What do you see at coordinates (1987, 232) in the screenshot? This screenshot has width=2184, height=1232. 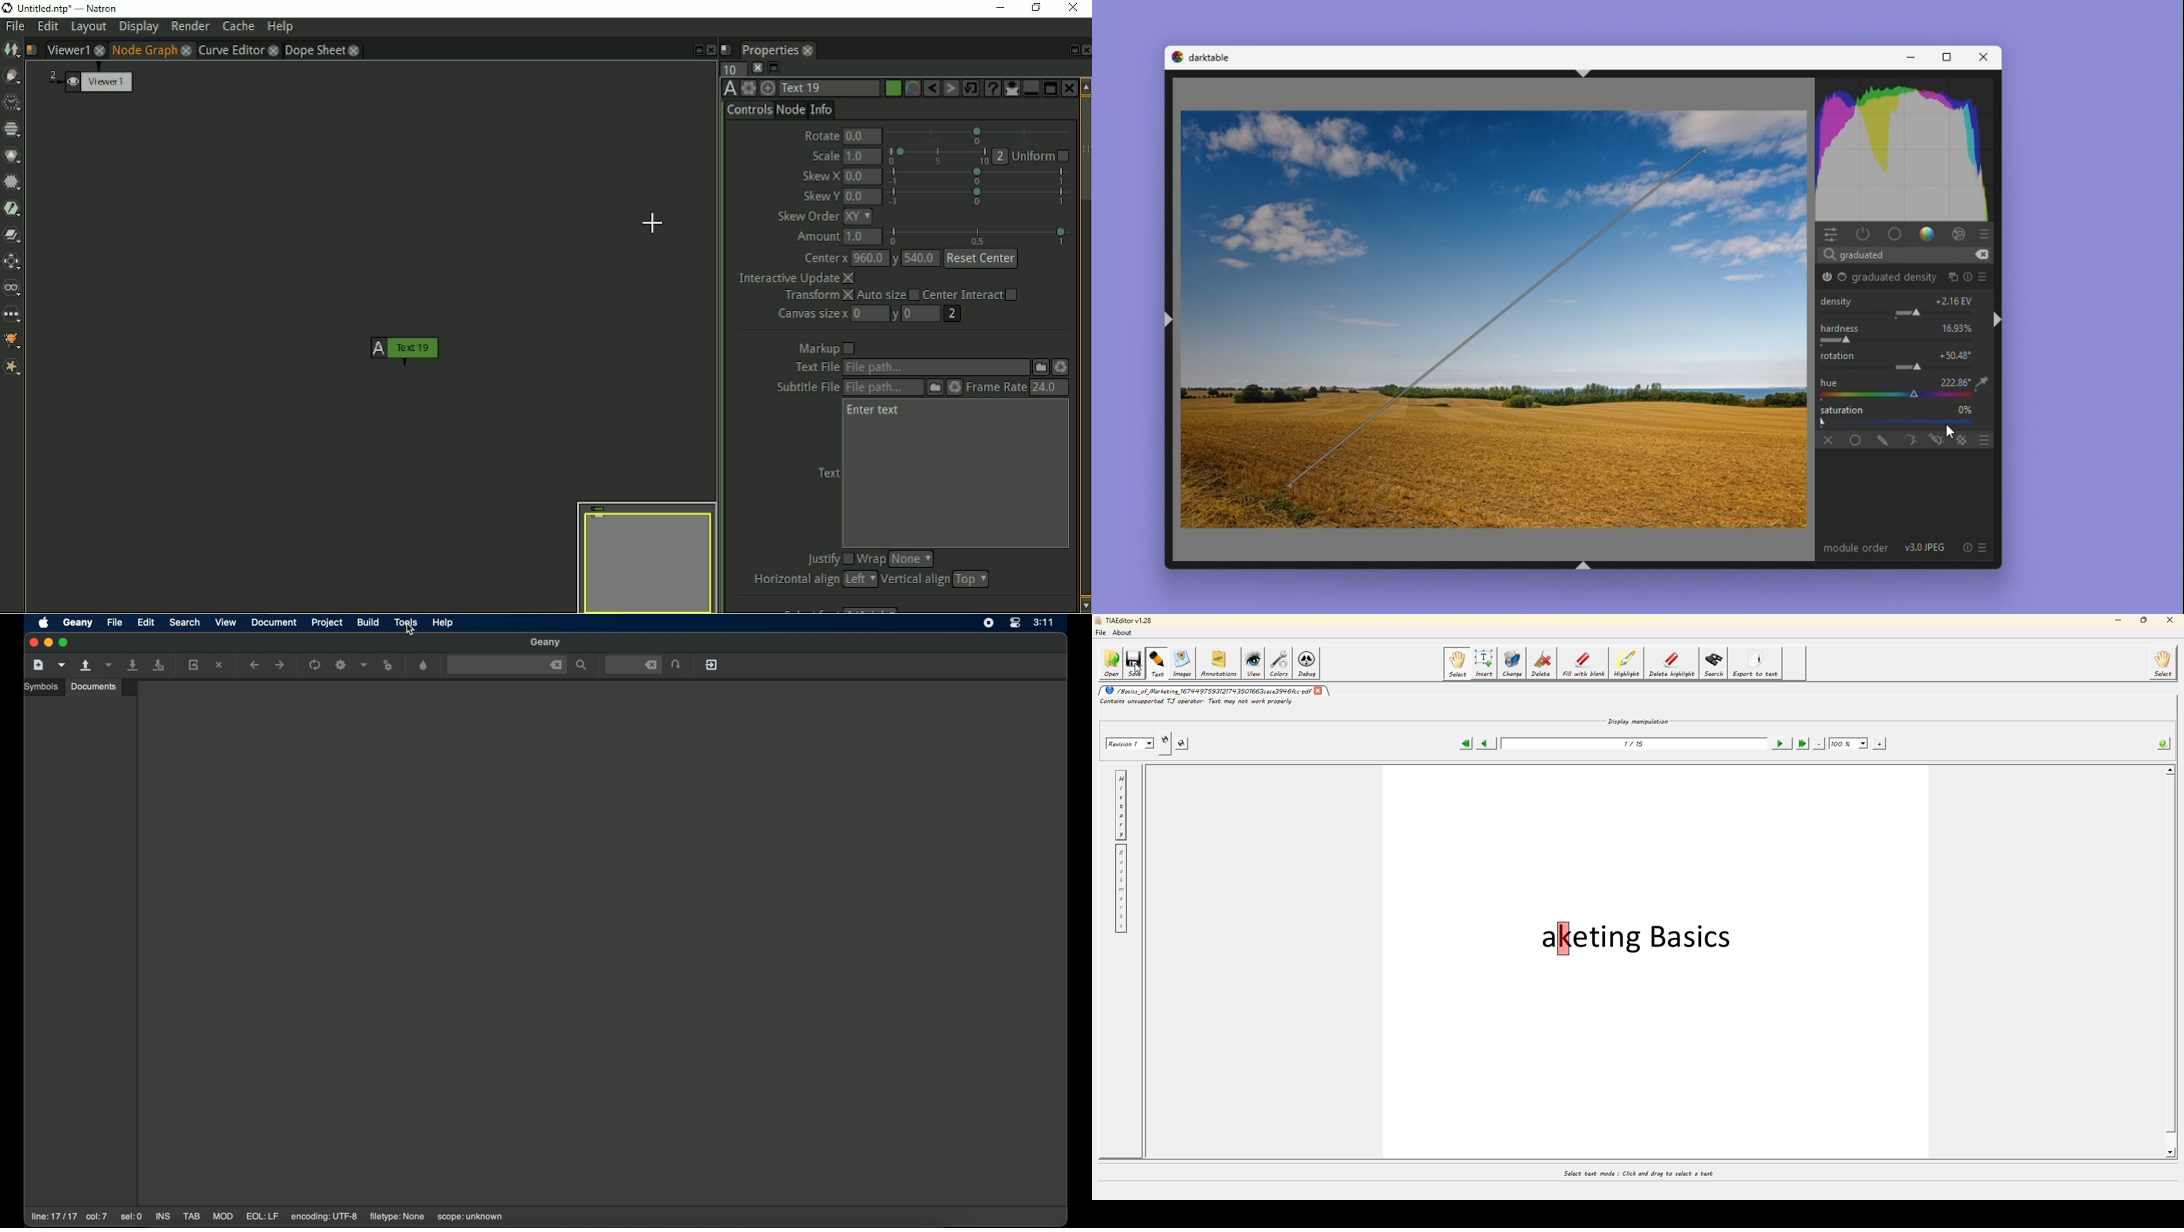 I see `presets` at bounding box center [1987, 232].